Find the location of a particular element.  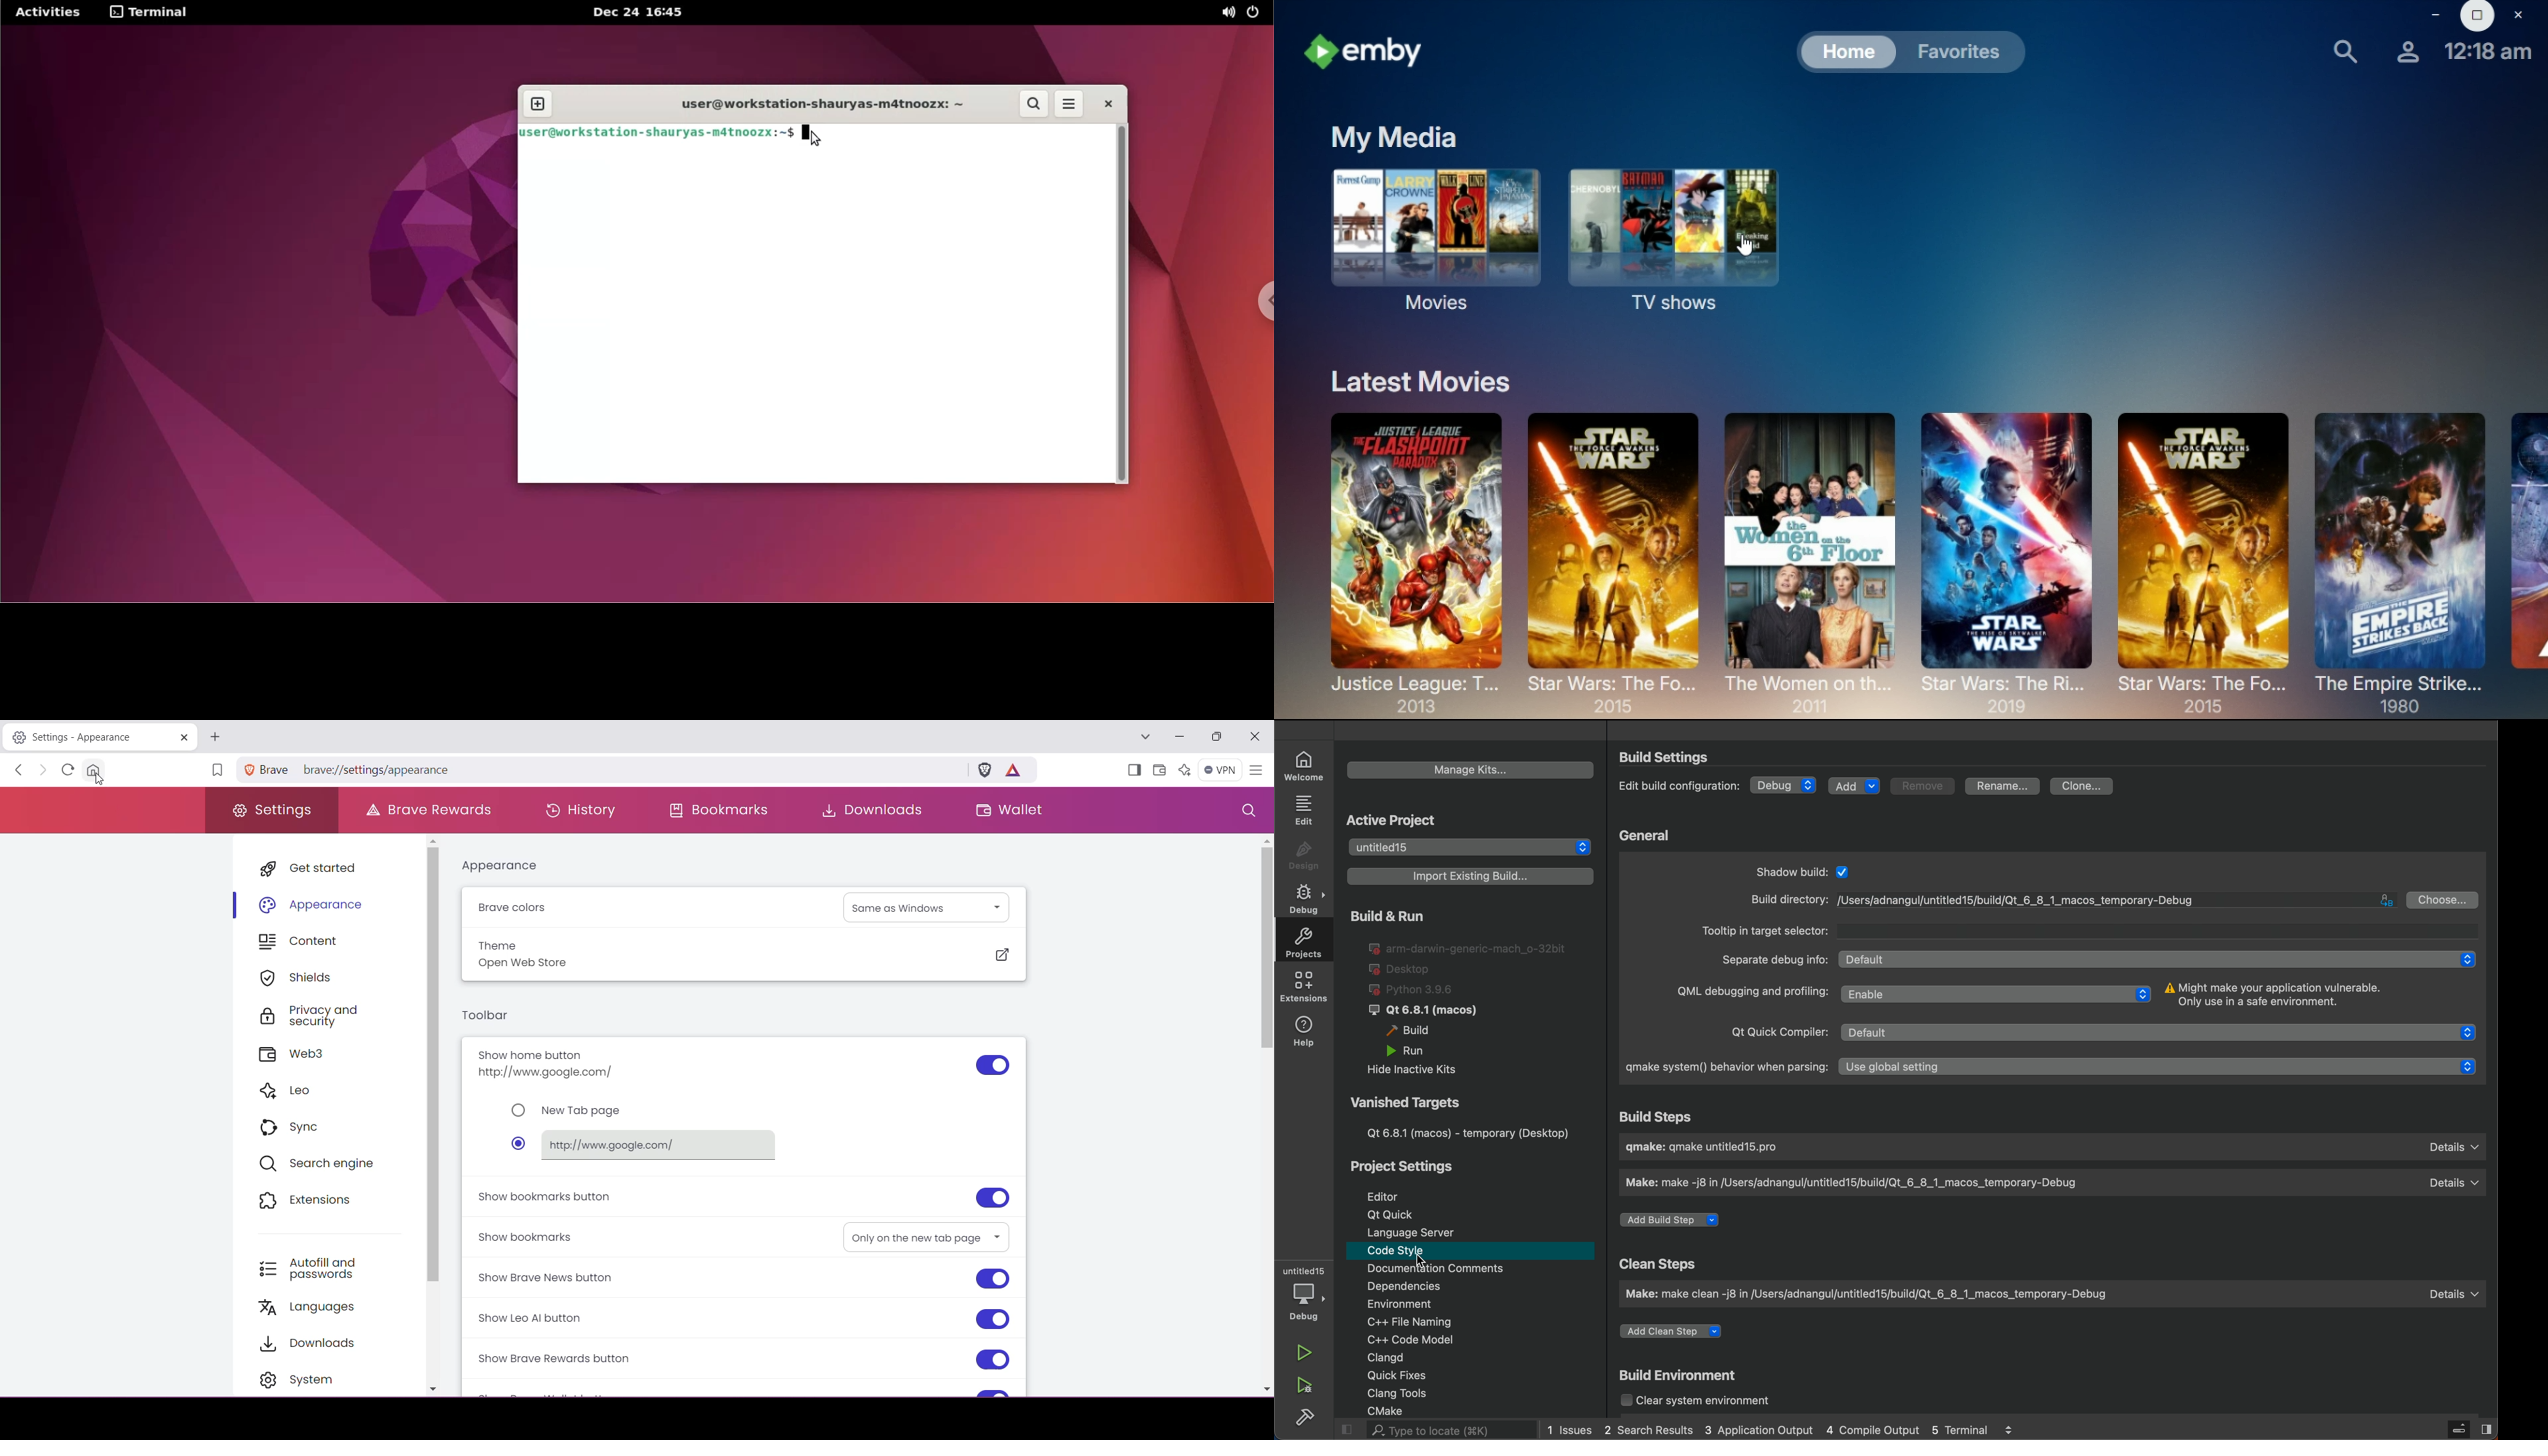

Close is located at coordinates (1255, 737).